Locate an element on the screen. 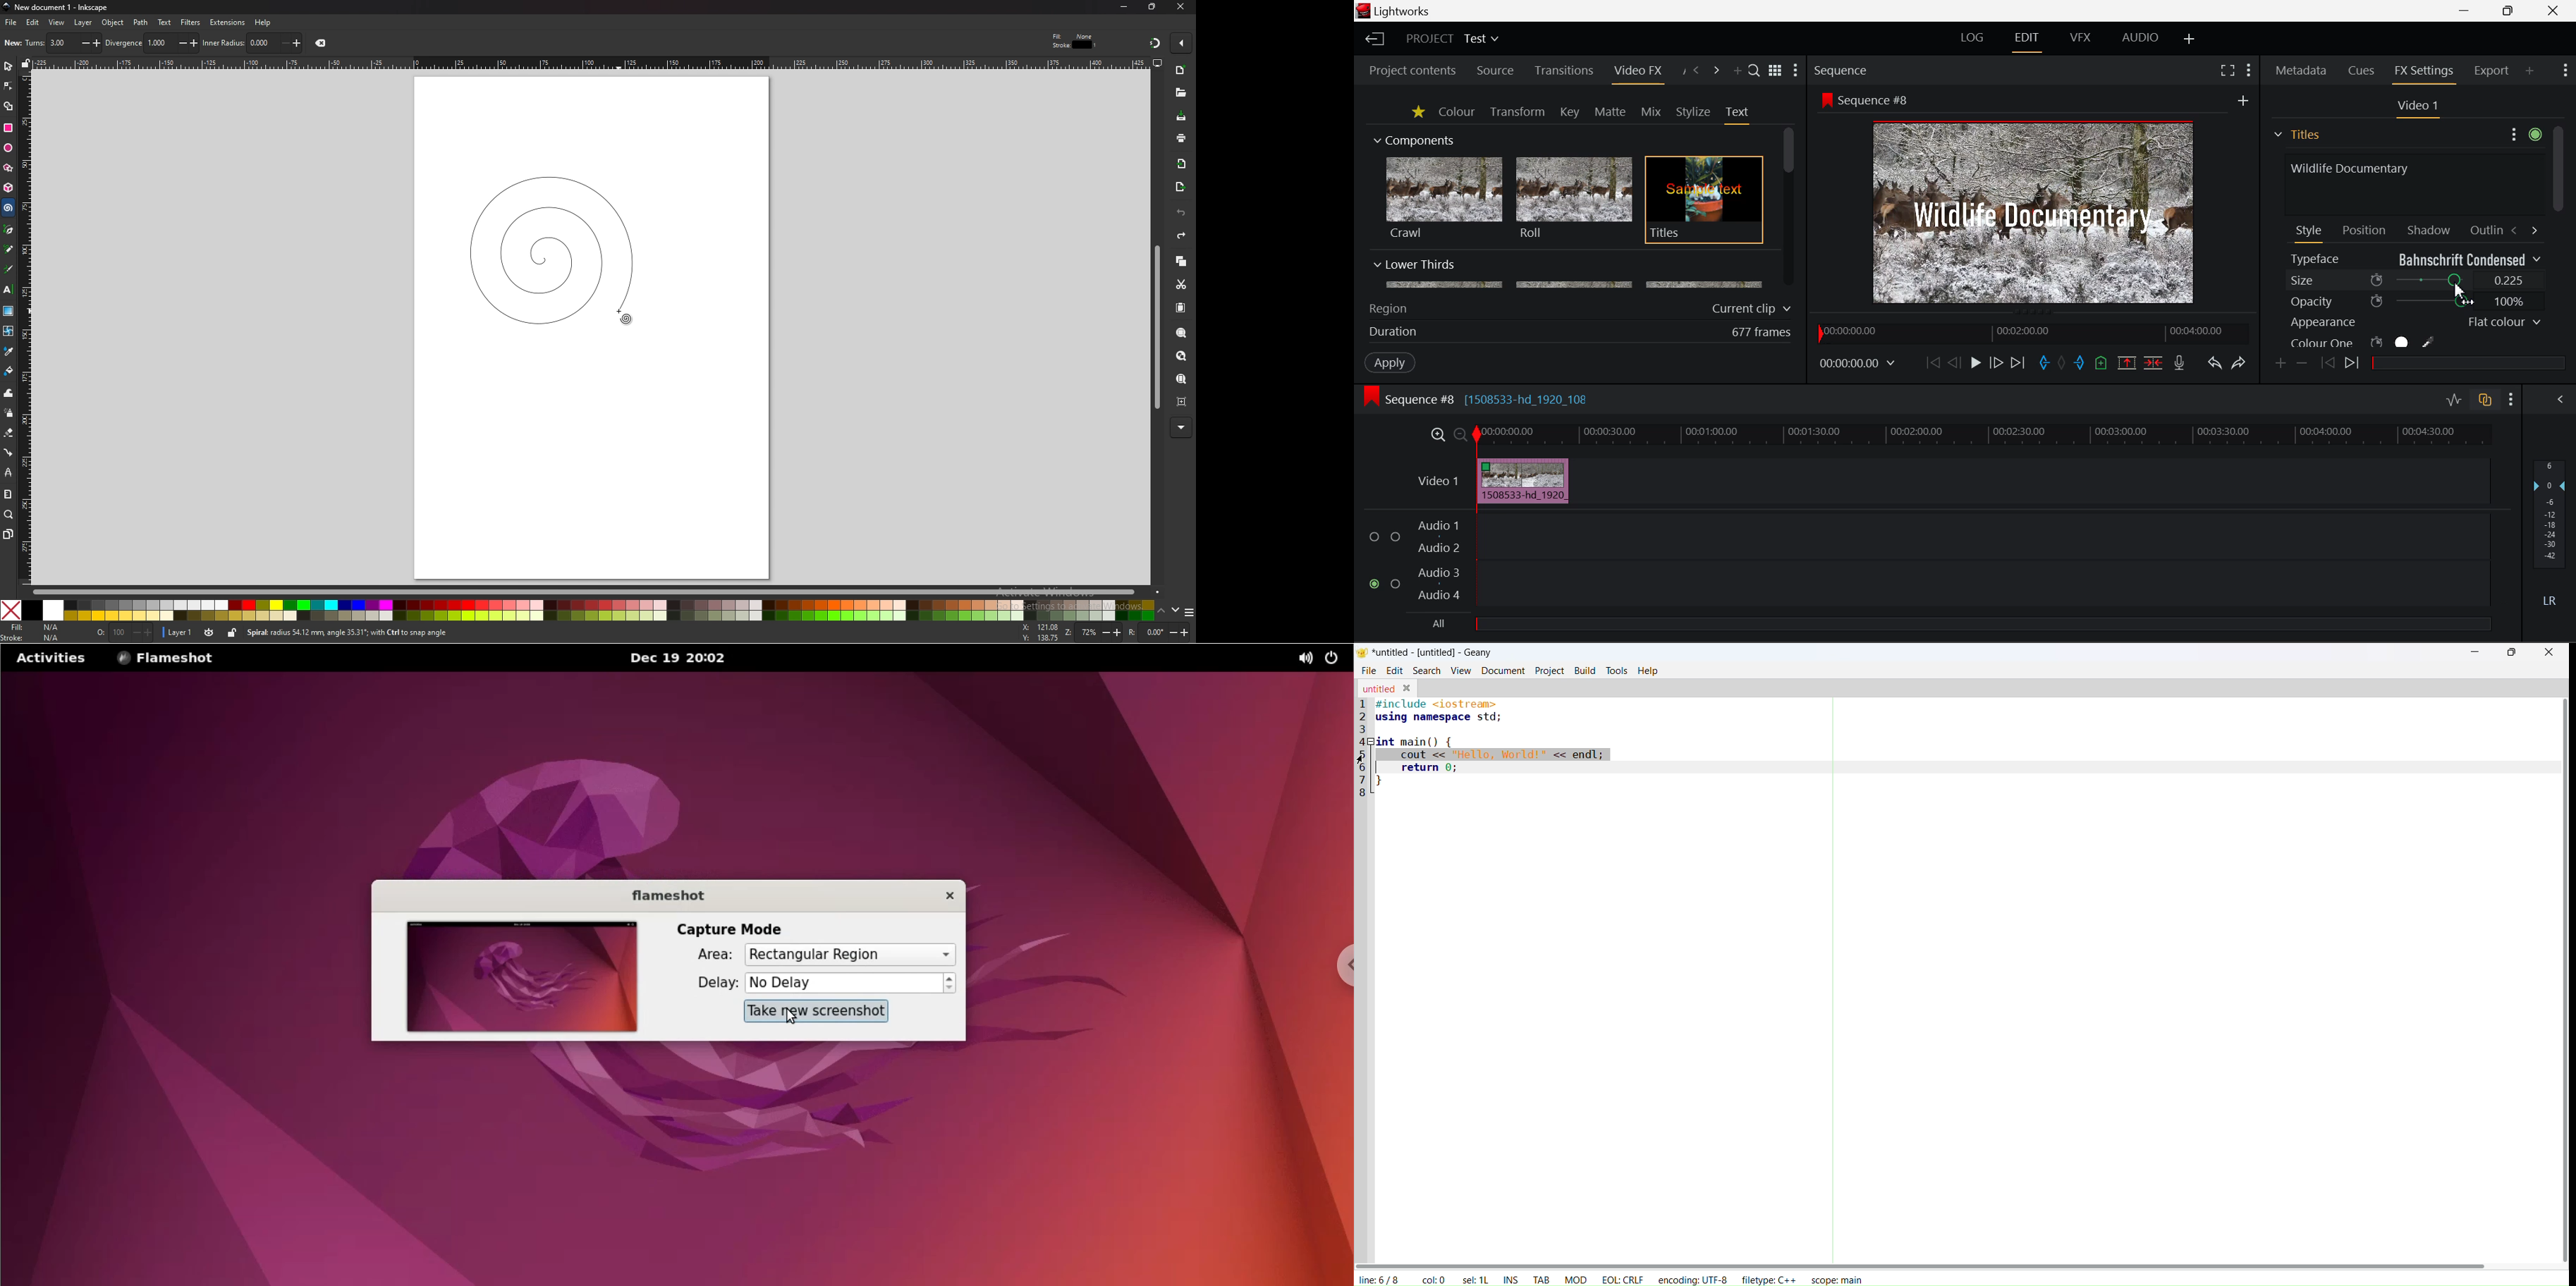 Image resolution: width=2576 pixels, height=1288 pixels. turns: 3.00 is located at coordinates (64, 43).